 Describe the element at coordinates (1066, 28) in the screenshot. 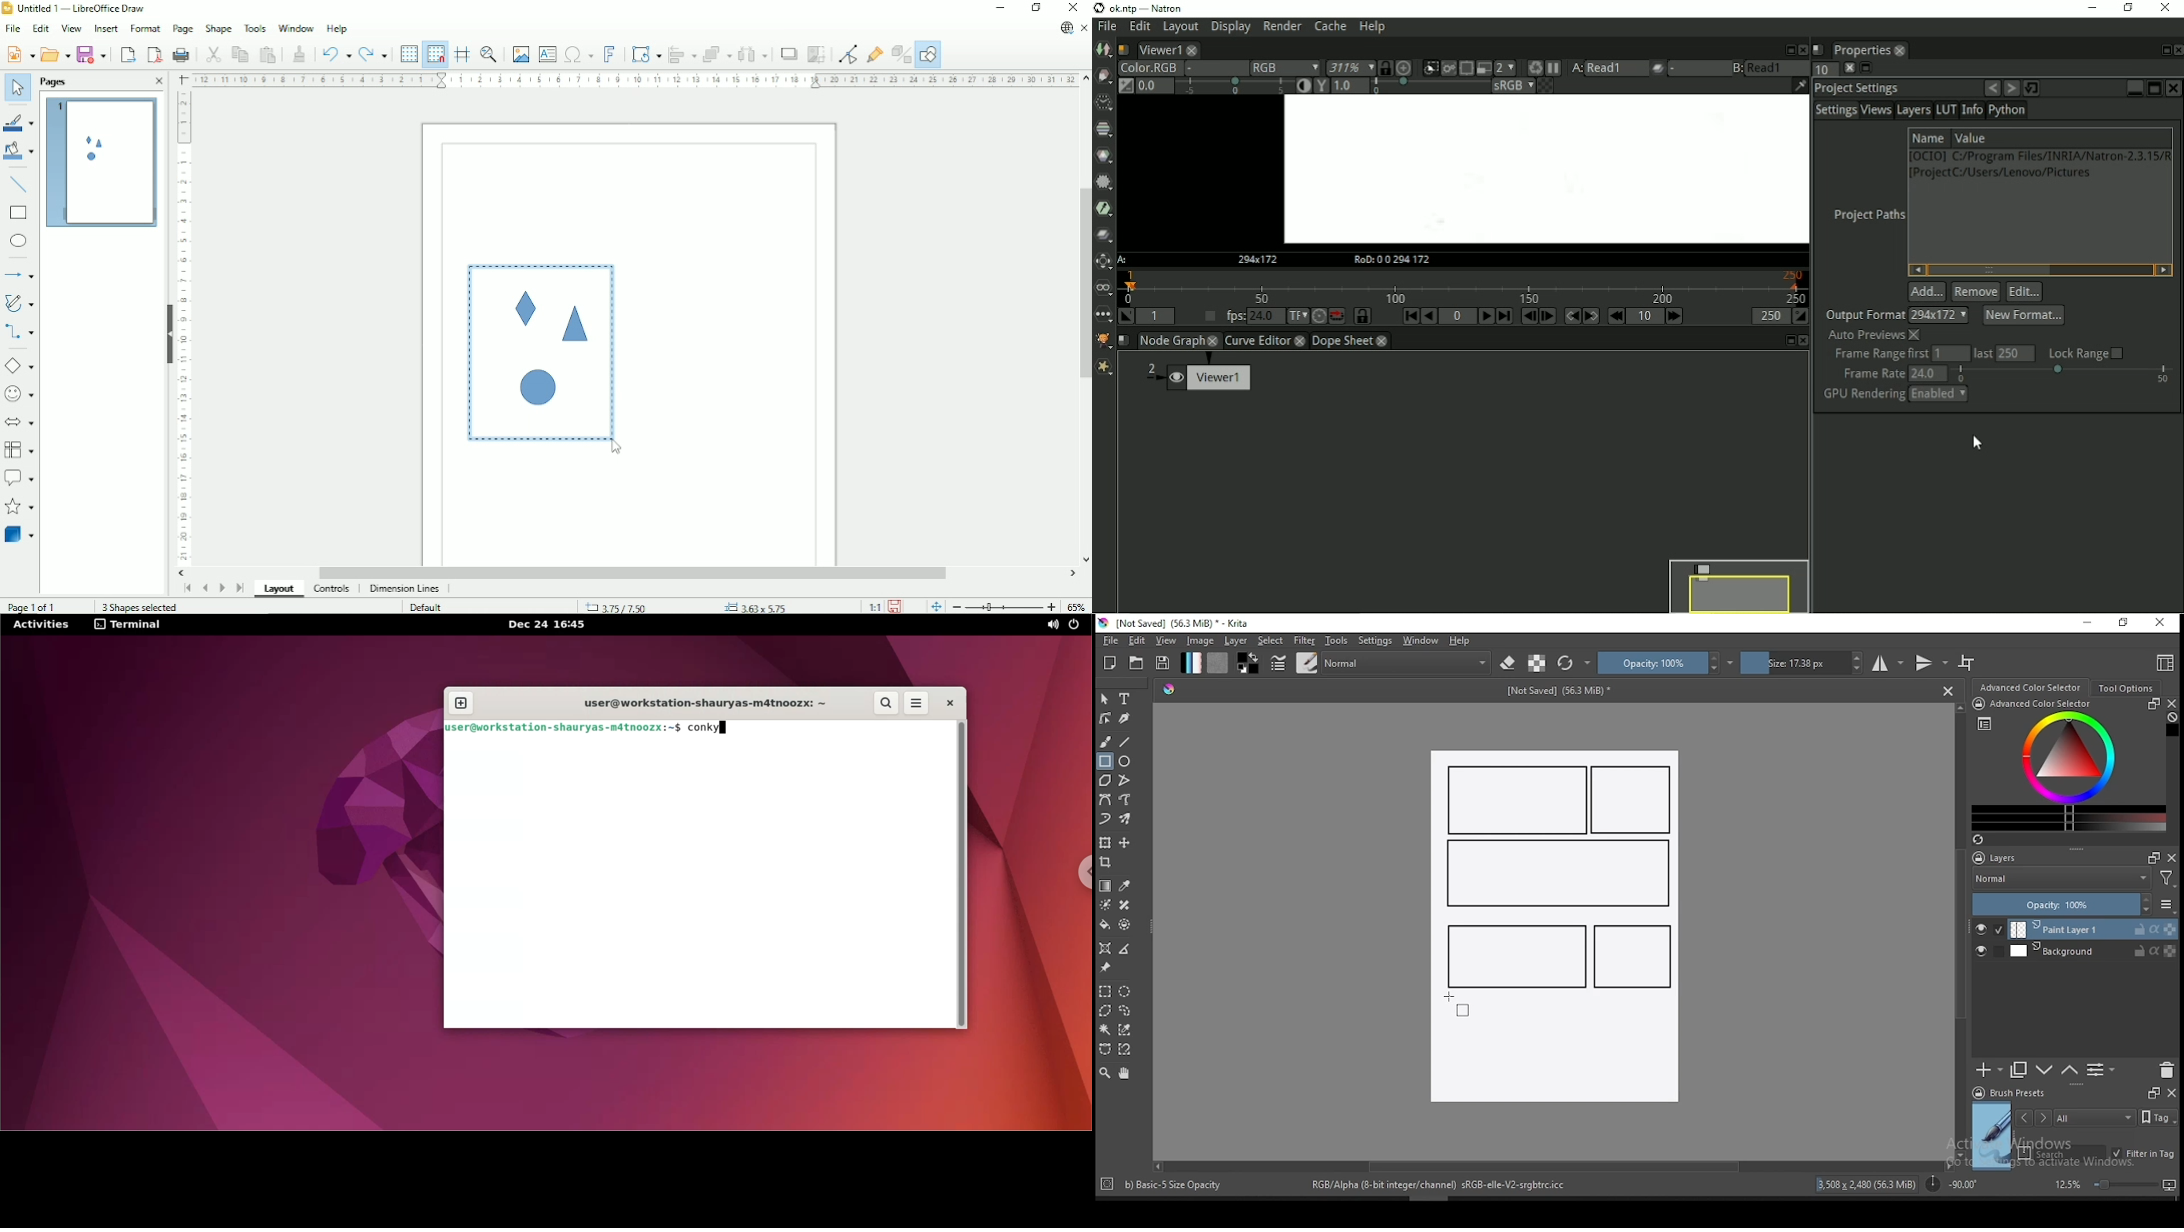

I see `Update available` at that location.